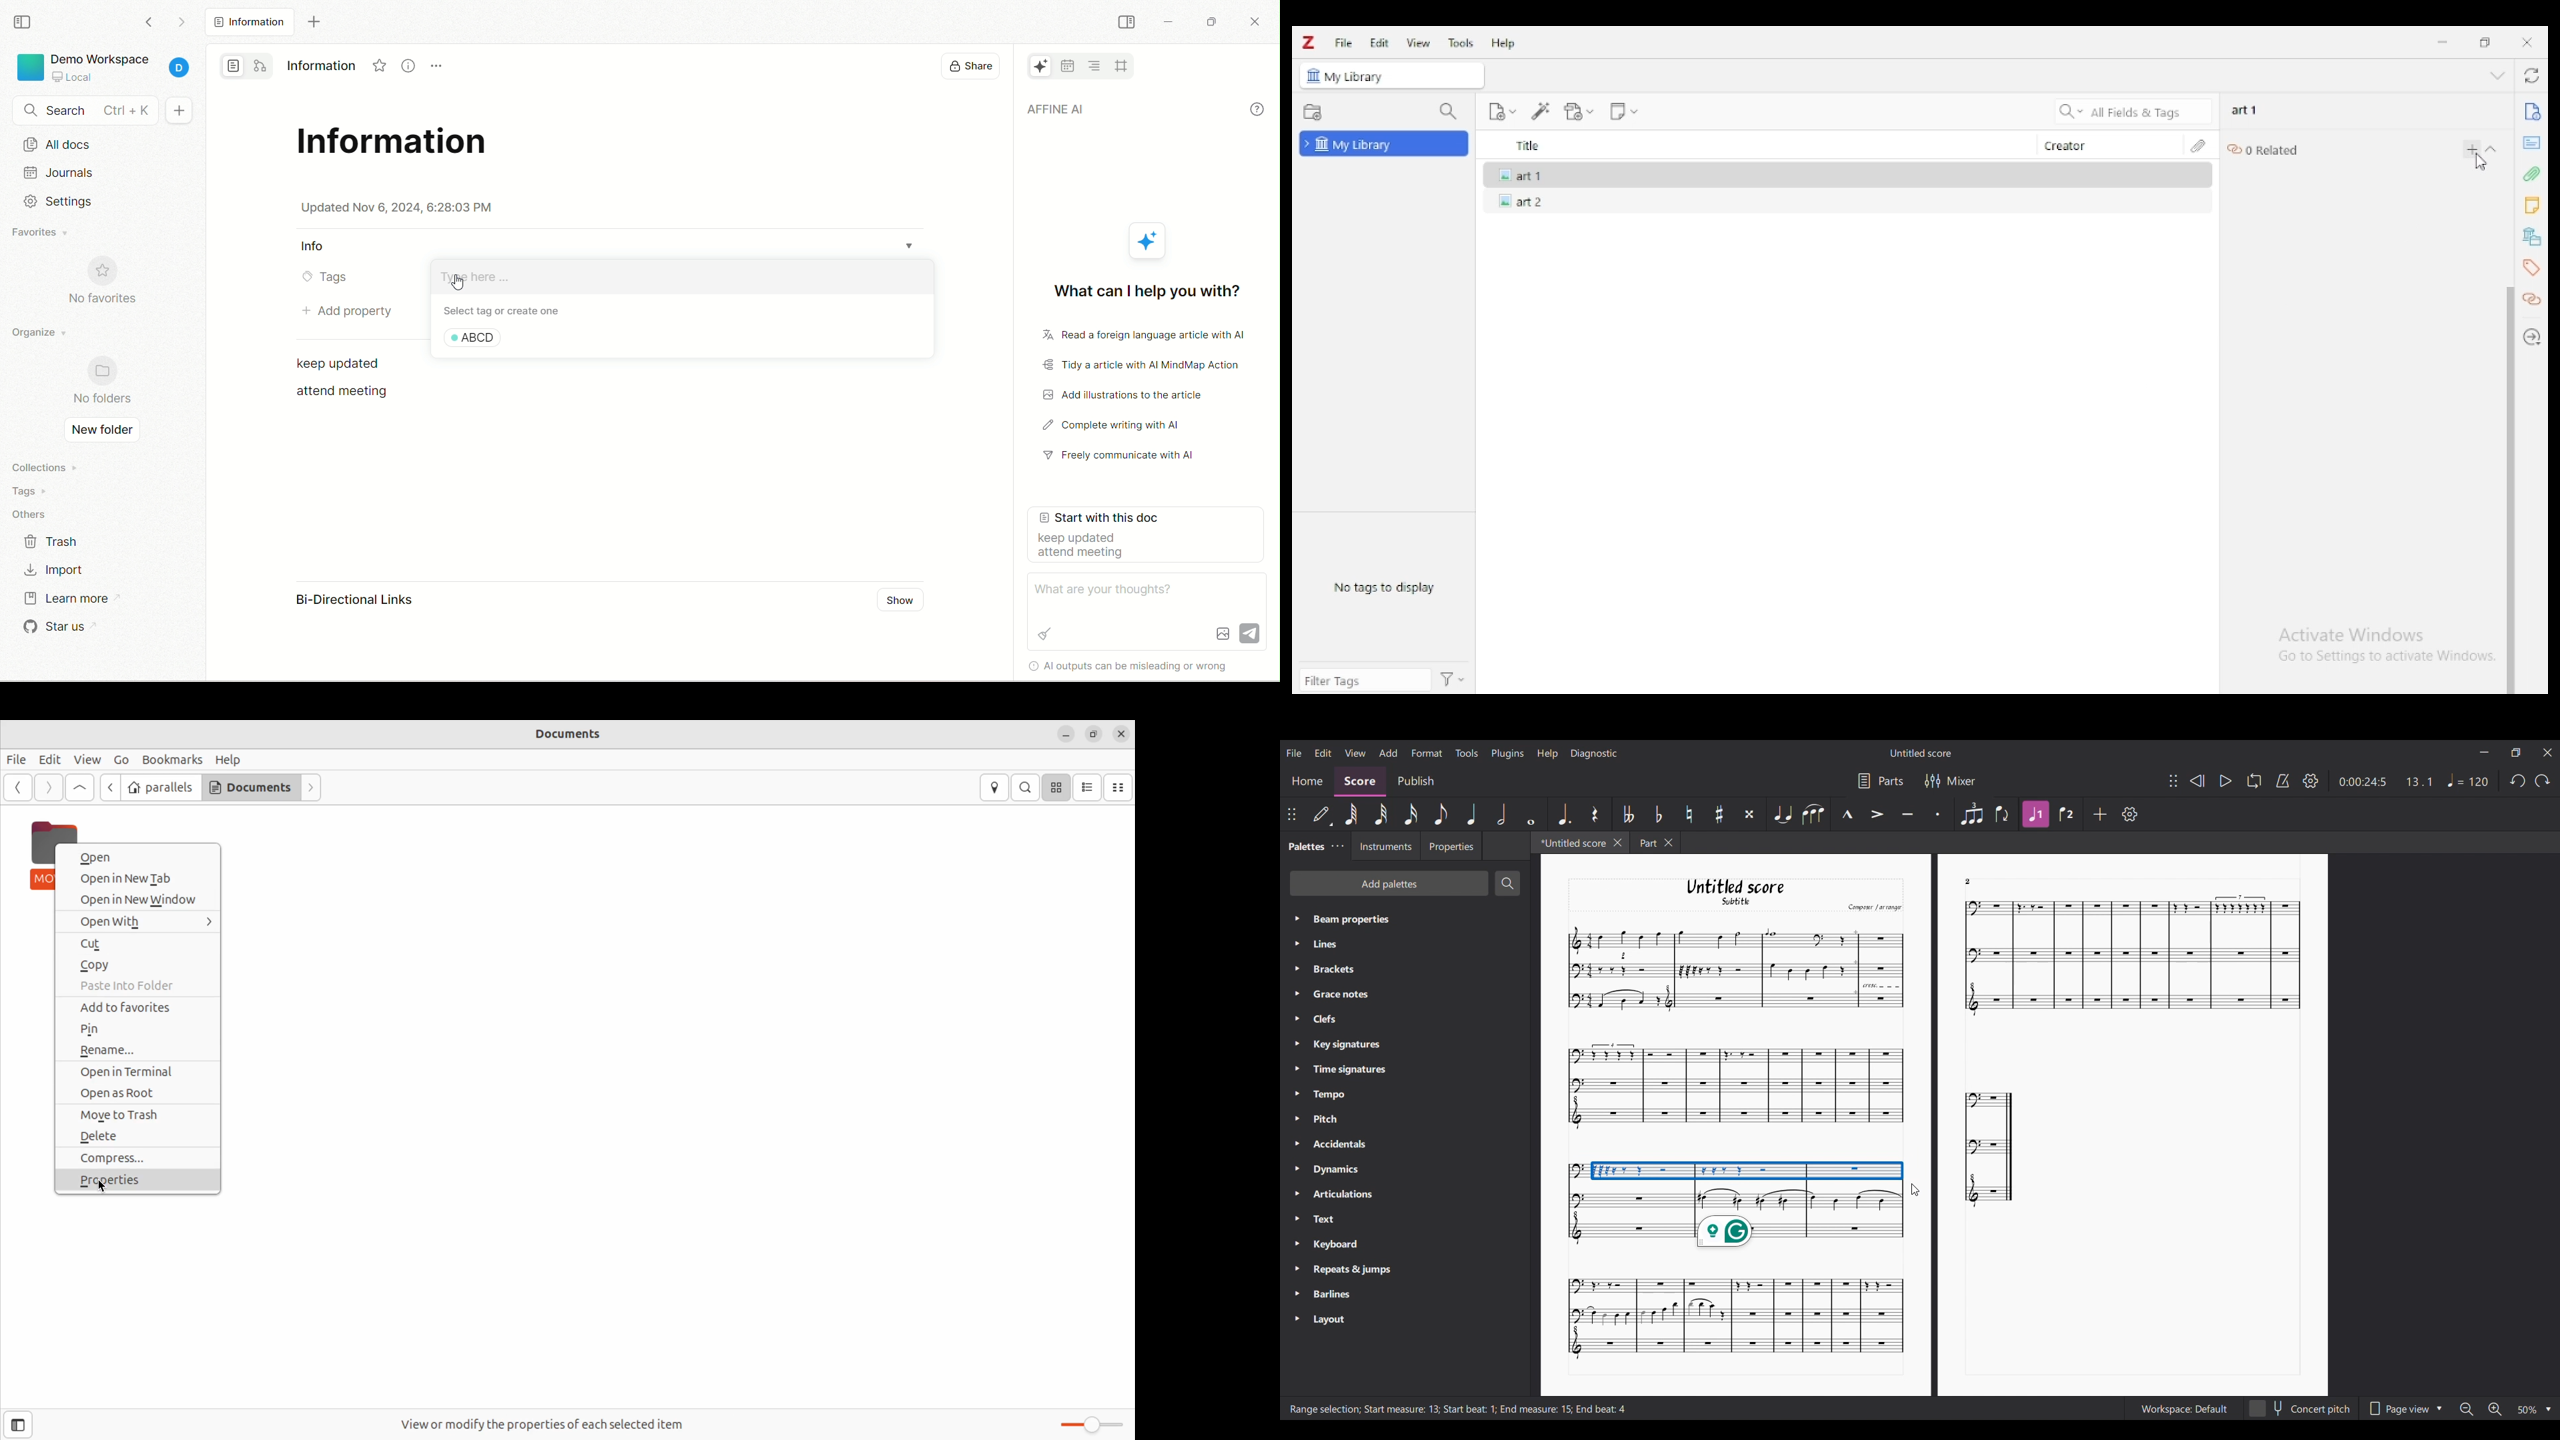 This screenshot has height=1456, width=2576. Describe the element at coordinates (1623, 112) in the screenshot. I see `new note` at that location.